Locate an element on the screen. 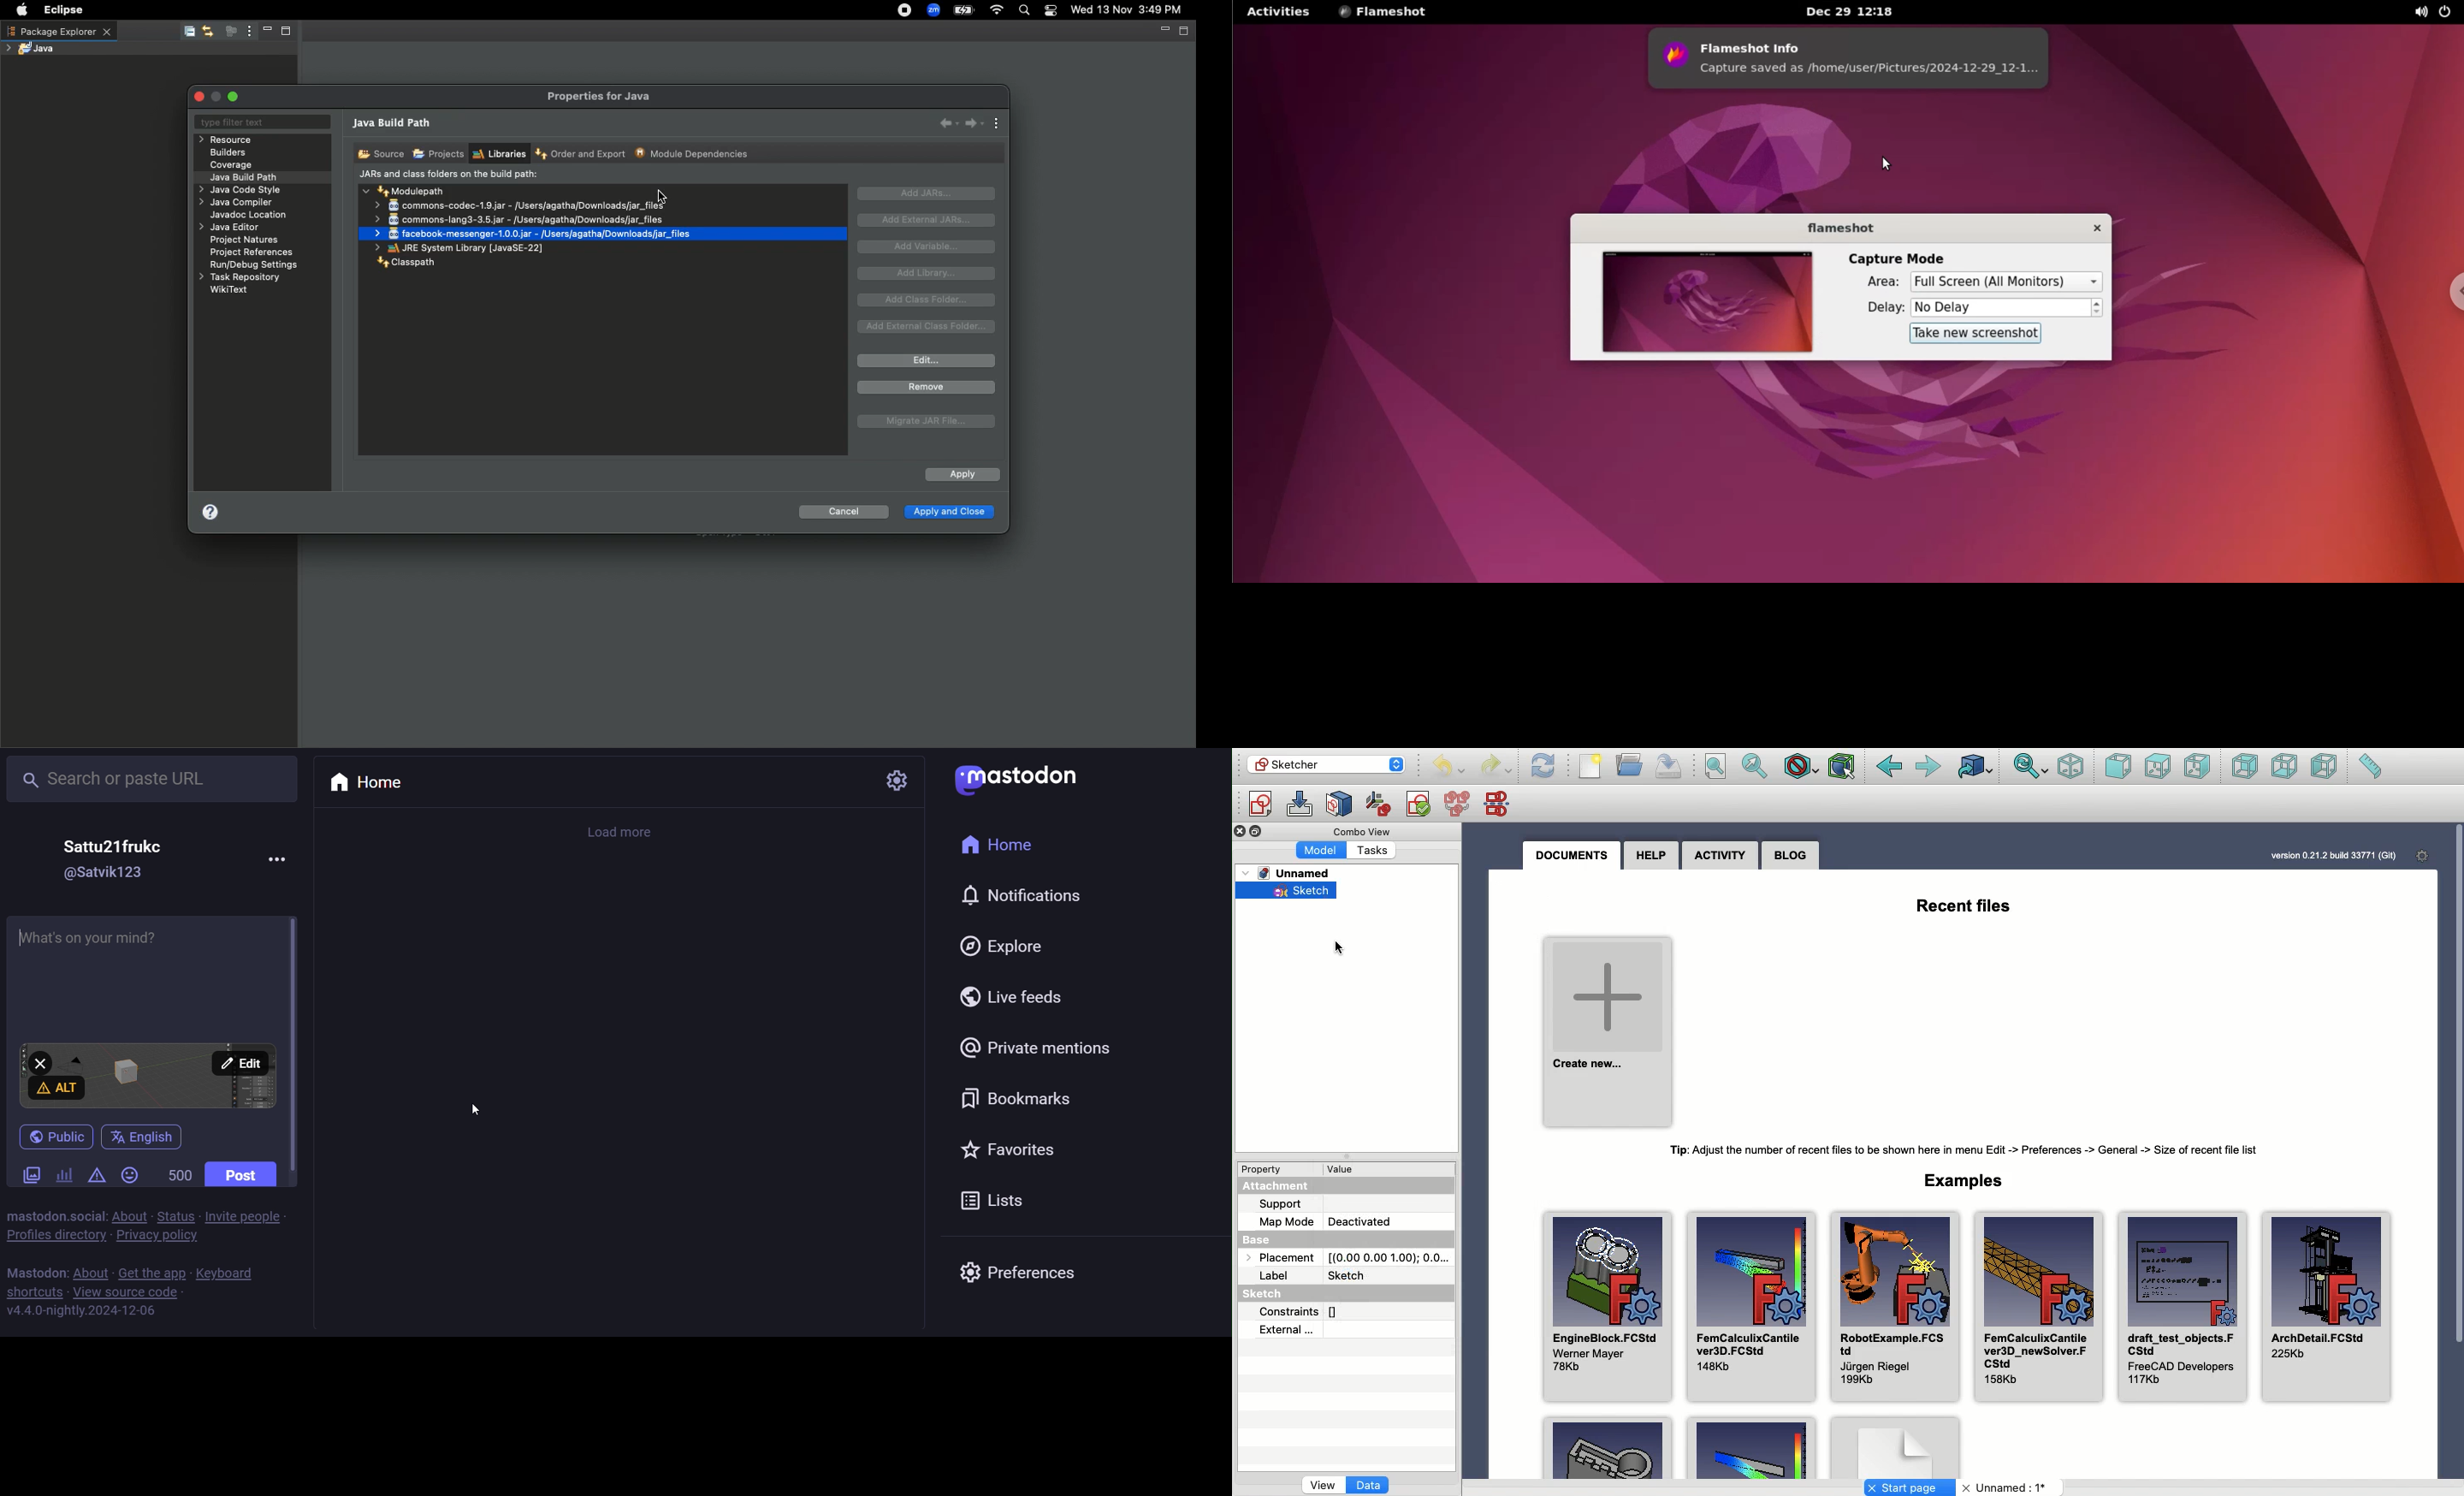  publish is located at coordinates (52, 1136).